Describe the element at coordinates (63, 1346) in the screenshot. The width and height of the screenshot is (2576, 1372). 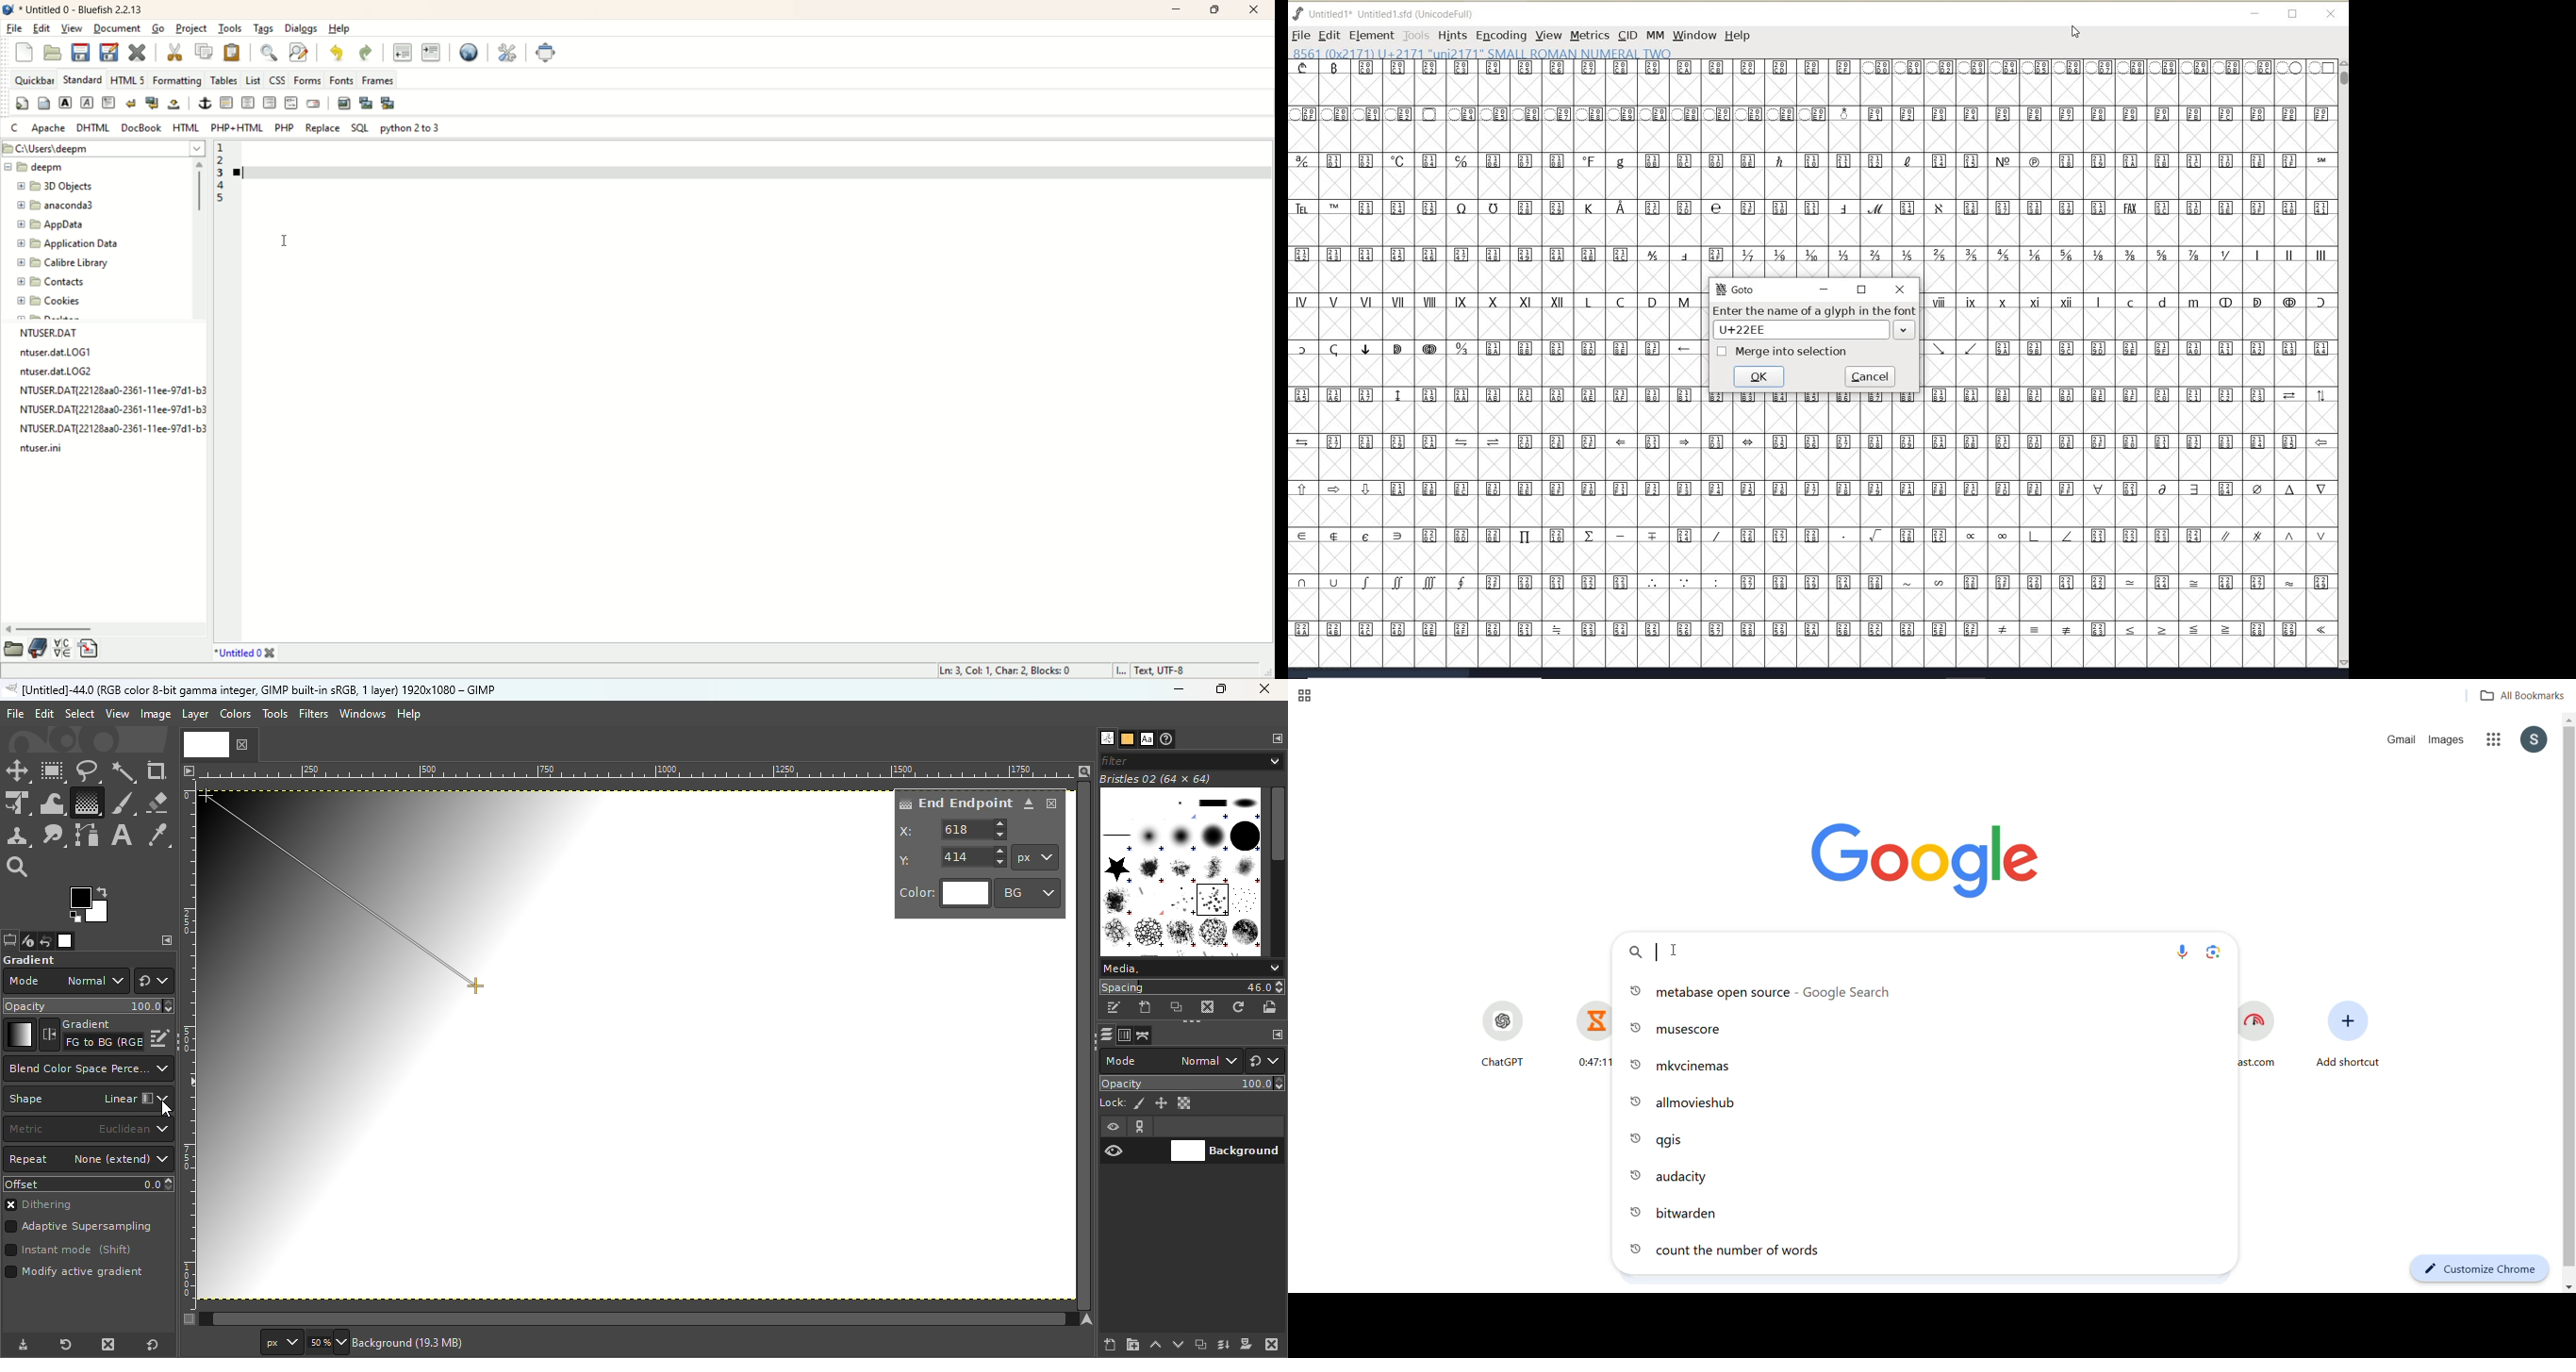
I see `Reset tool preset` at that location.